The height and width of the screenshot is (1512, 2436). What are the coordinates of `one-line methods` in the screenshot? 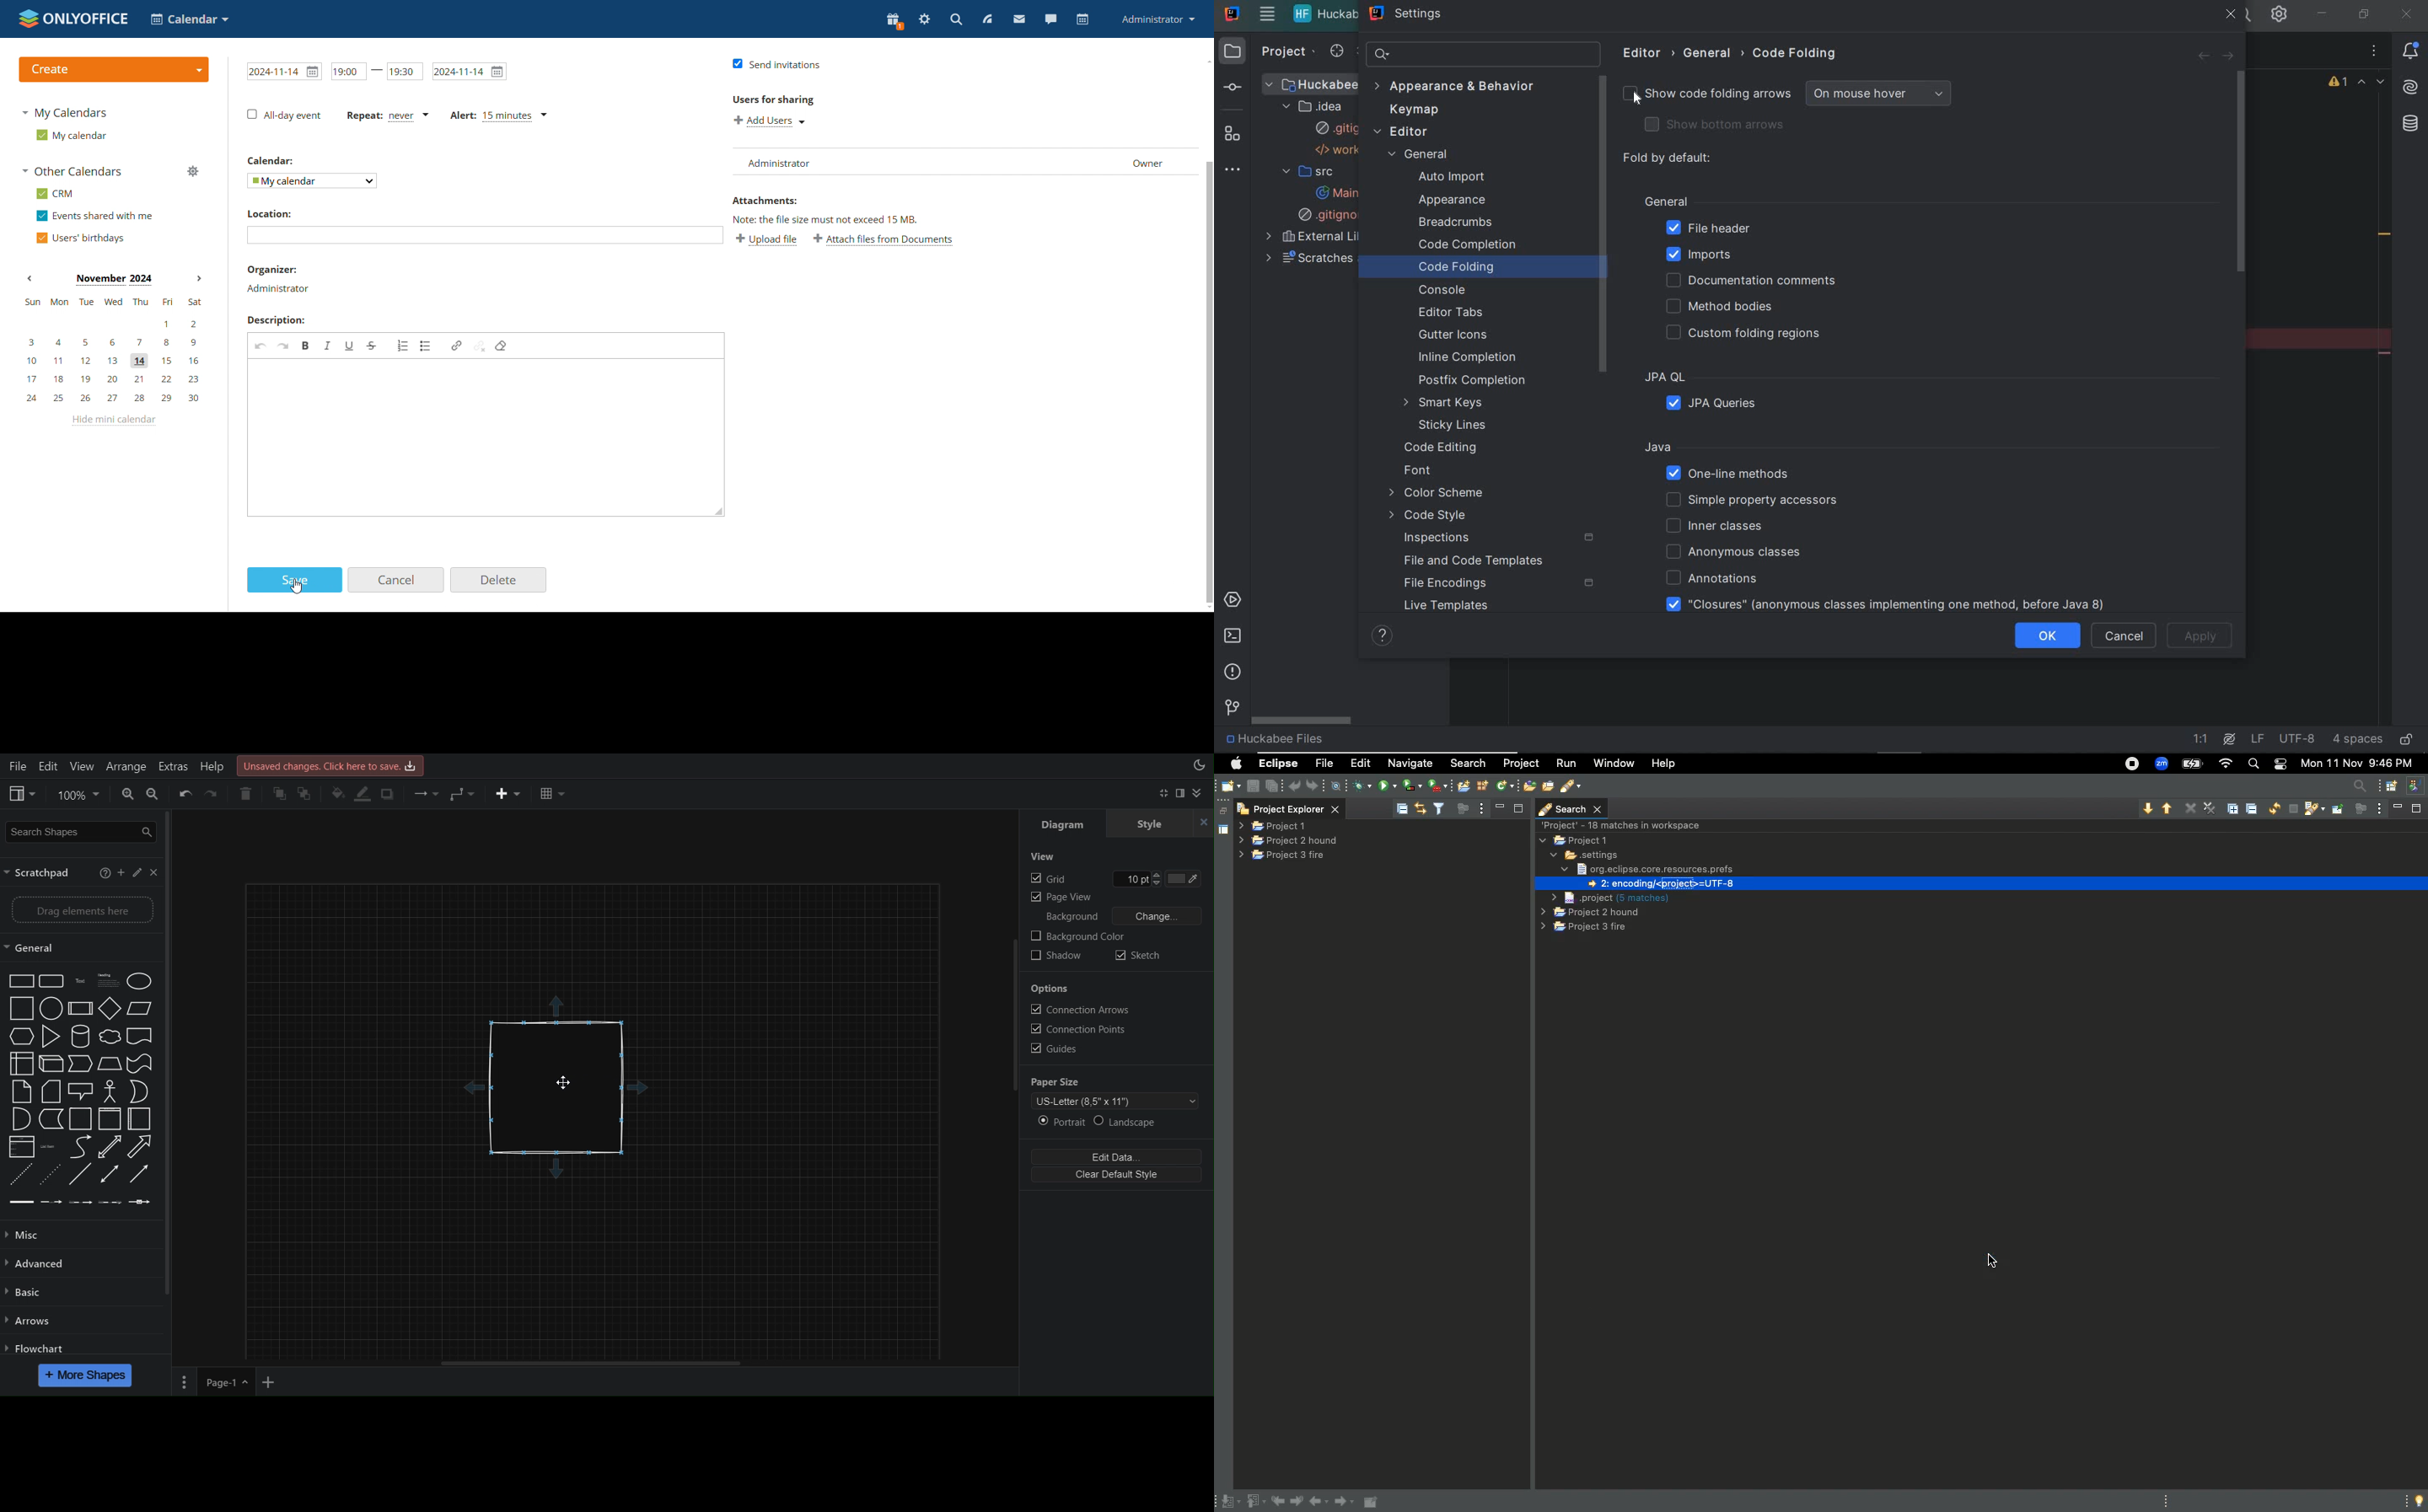 It's located at (1731, 475).